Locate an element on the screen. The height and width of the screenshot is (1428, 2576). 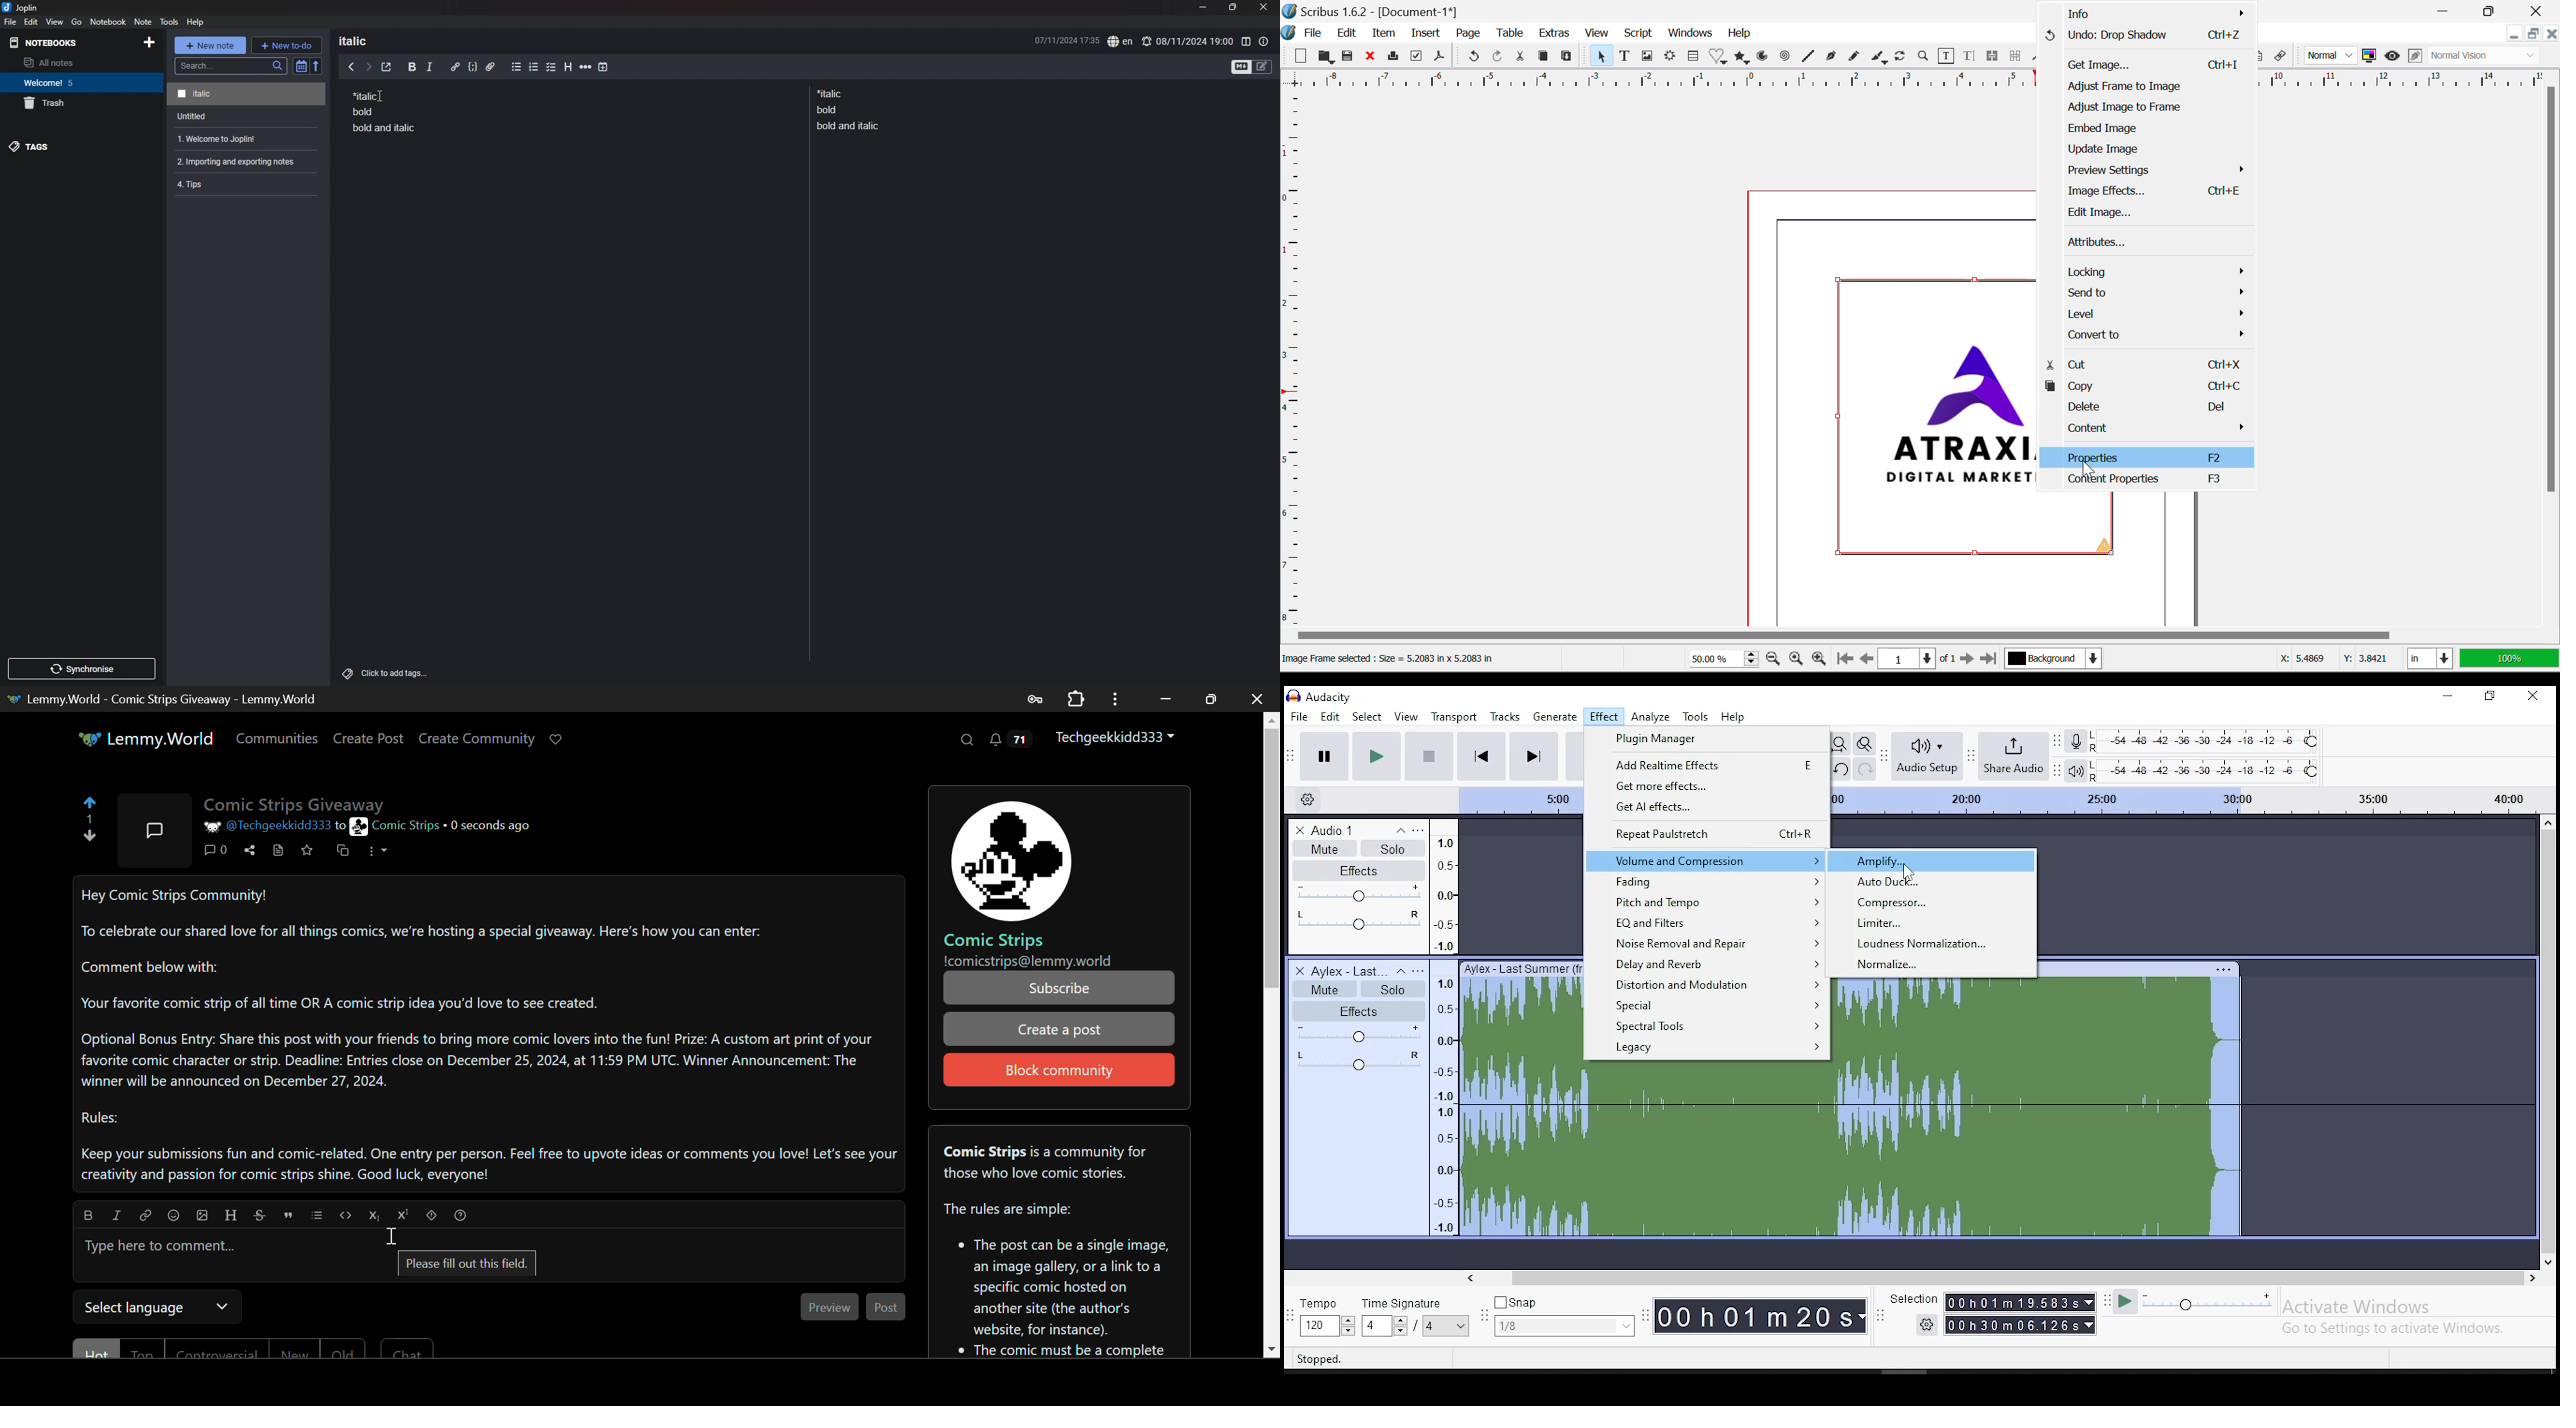
Freehand Line is located at coordinates (1856, 59).